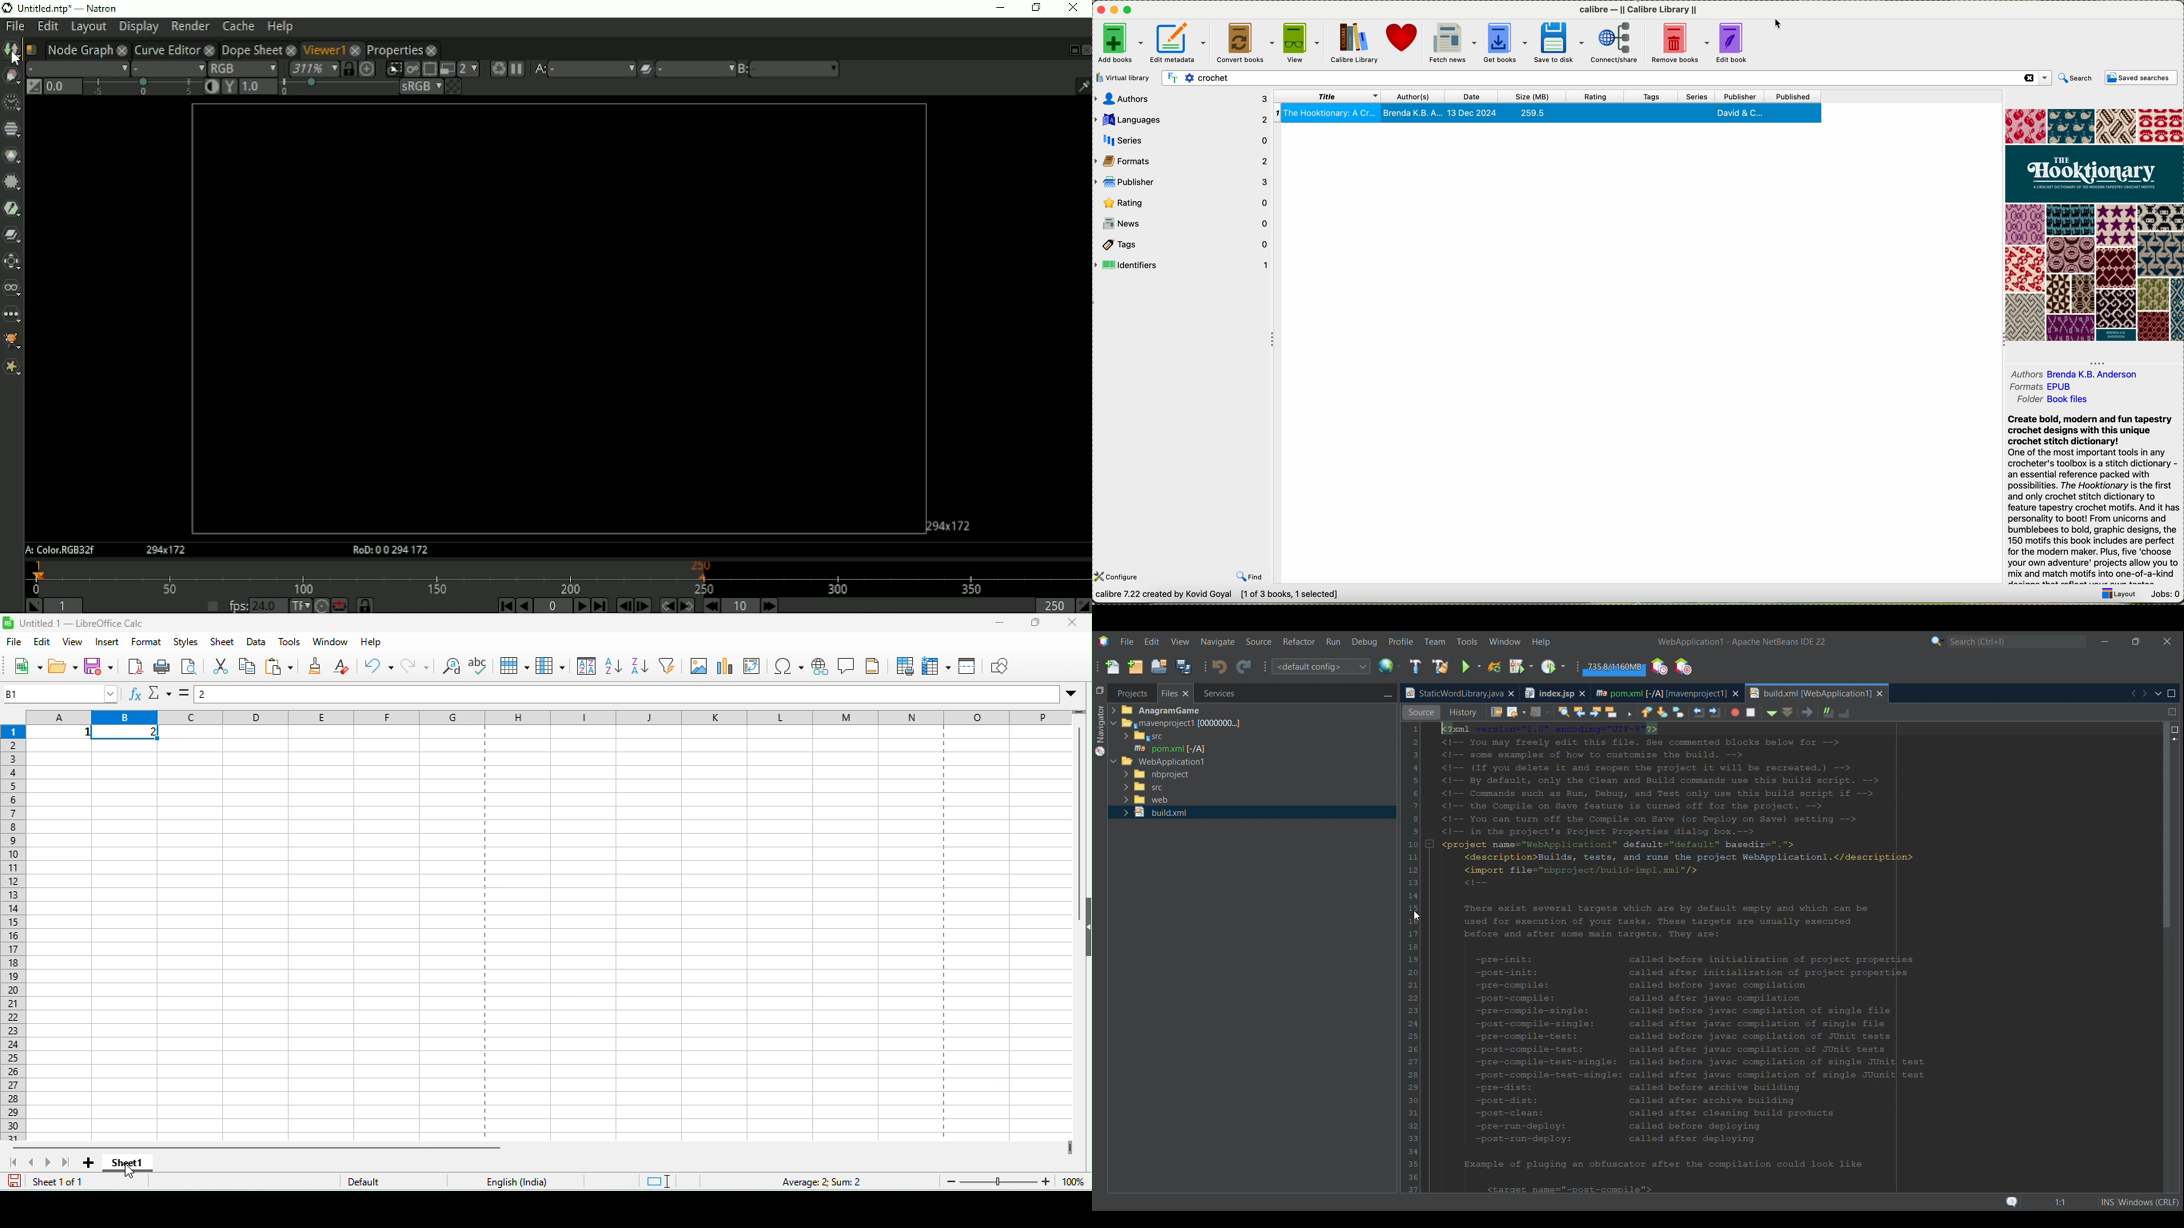  Describe the element at coordinates (2075, 79) in the screenshot. I see `search` at that location.